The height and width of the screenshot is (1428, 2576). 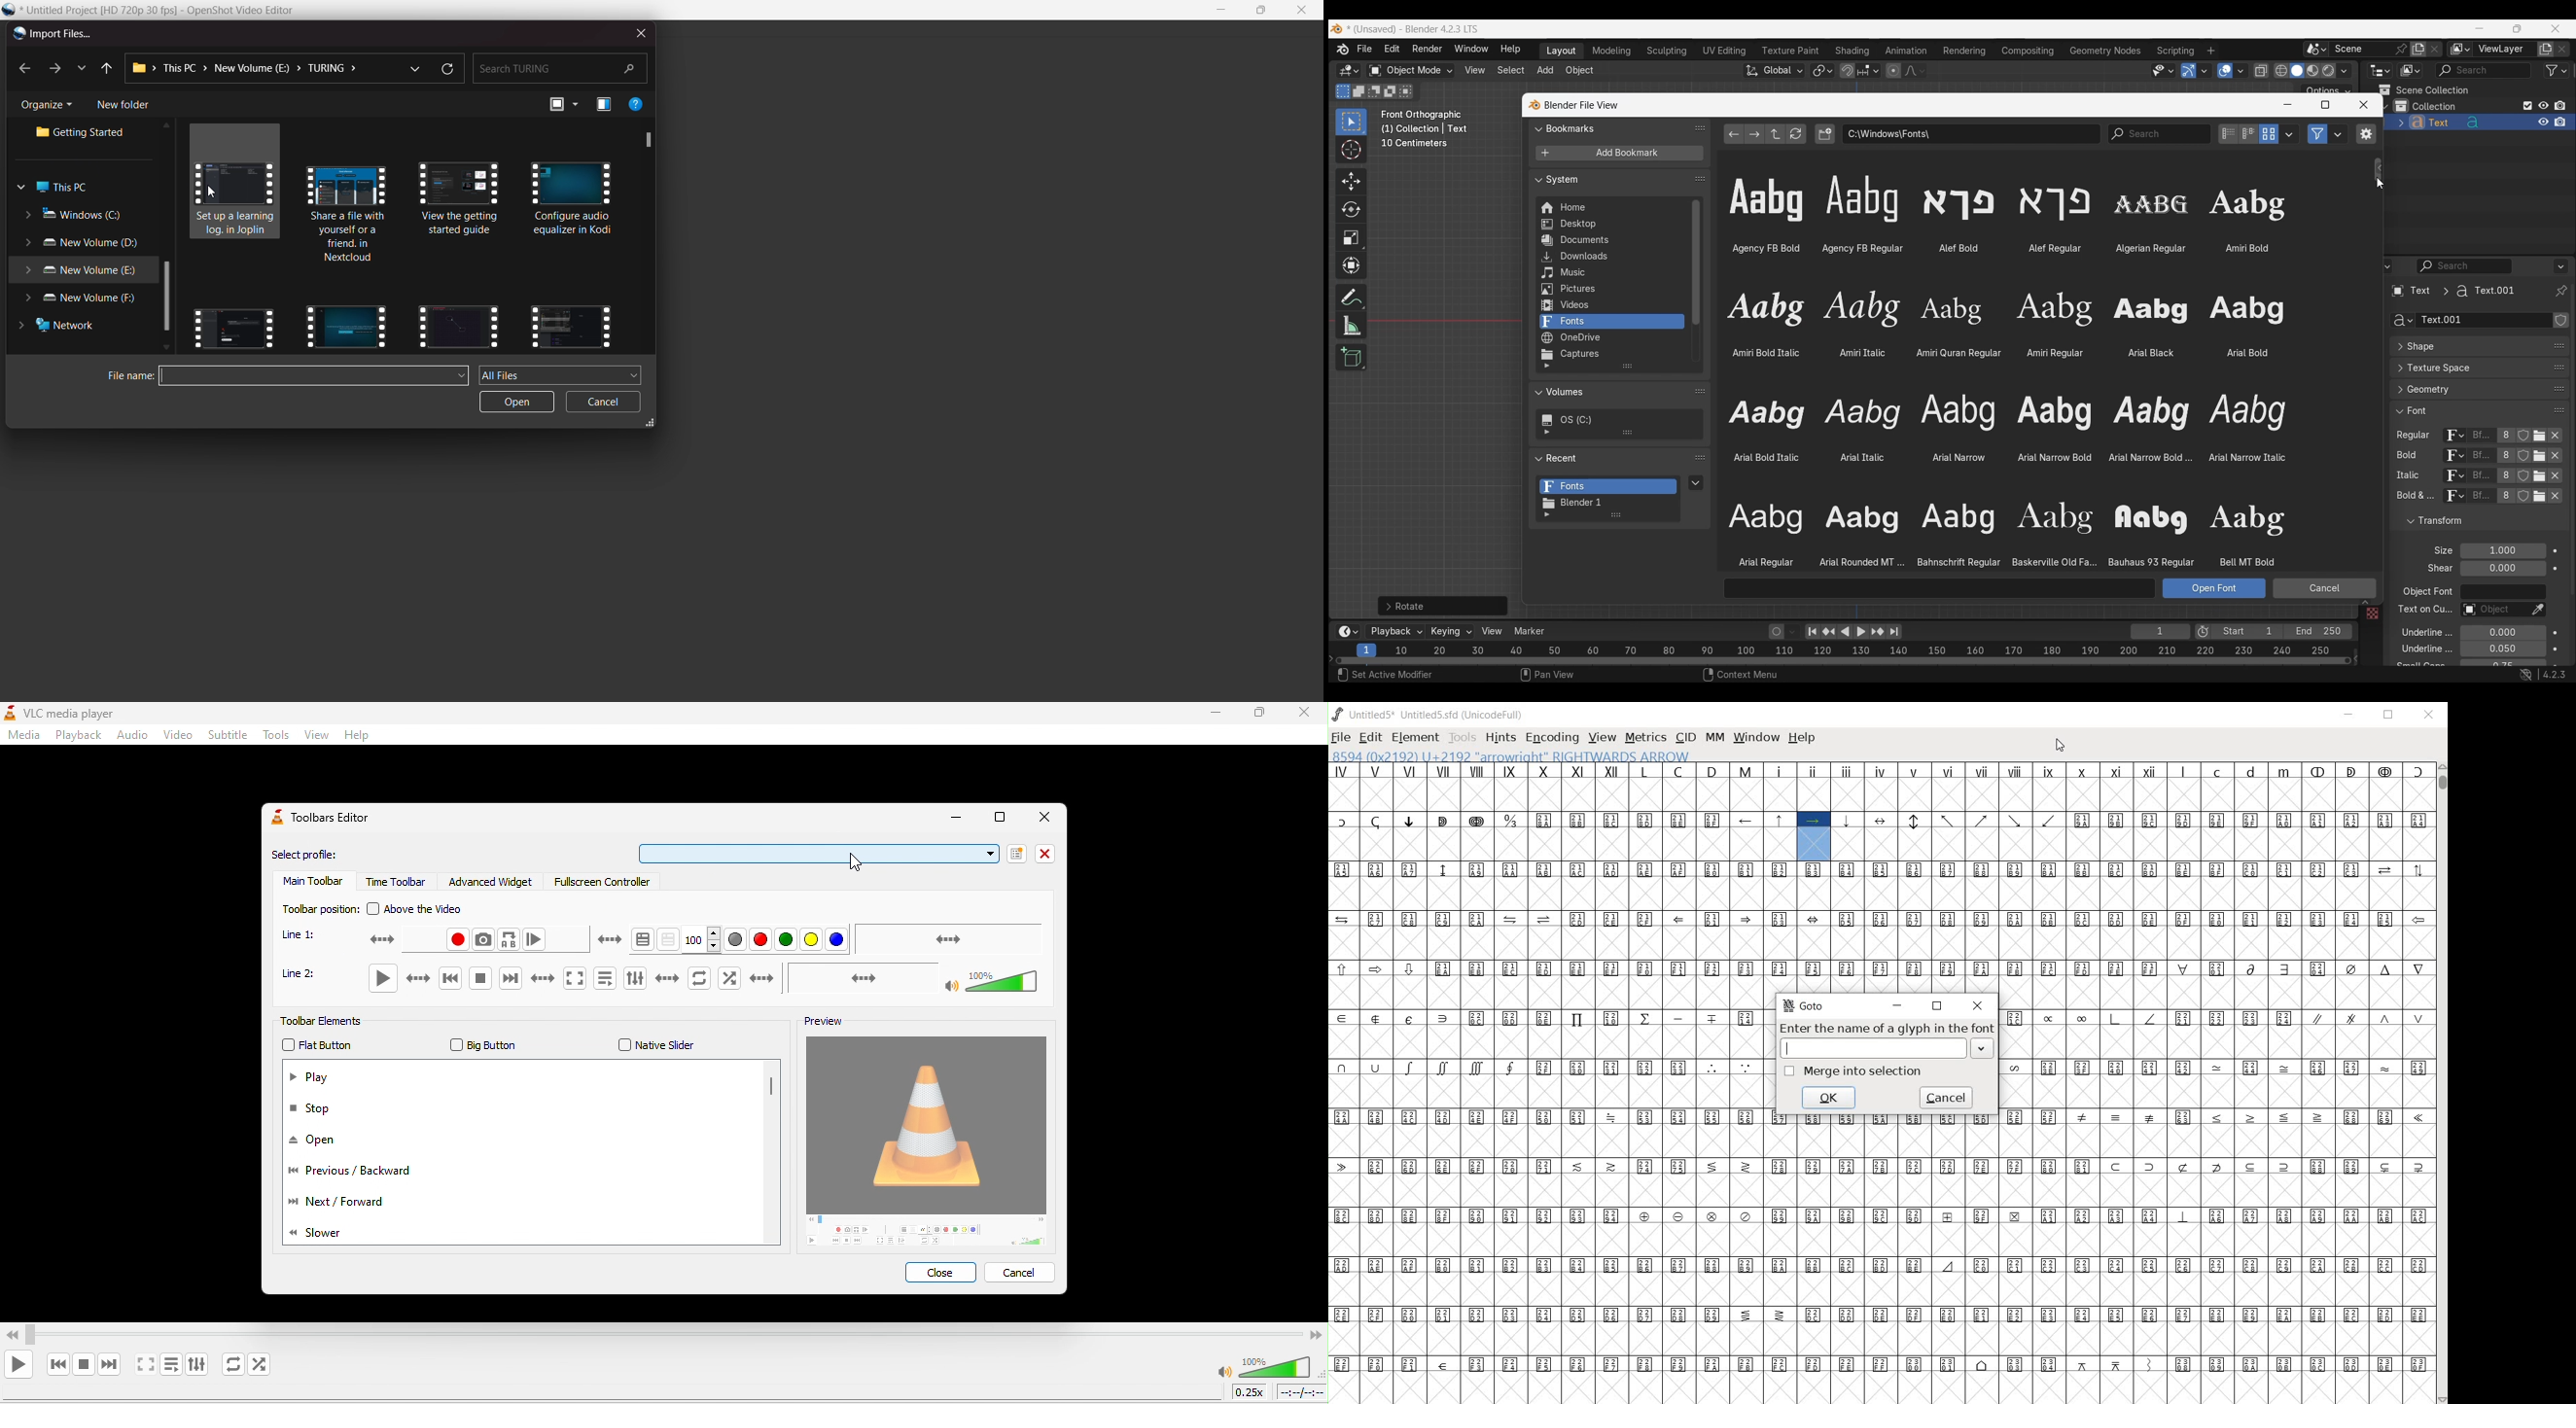 What do you see at coordinates (402, 976) in the screenshot?
I see `play` at bounding box center [402, 976].